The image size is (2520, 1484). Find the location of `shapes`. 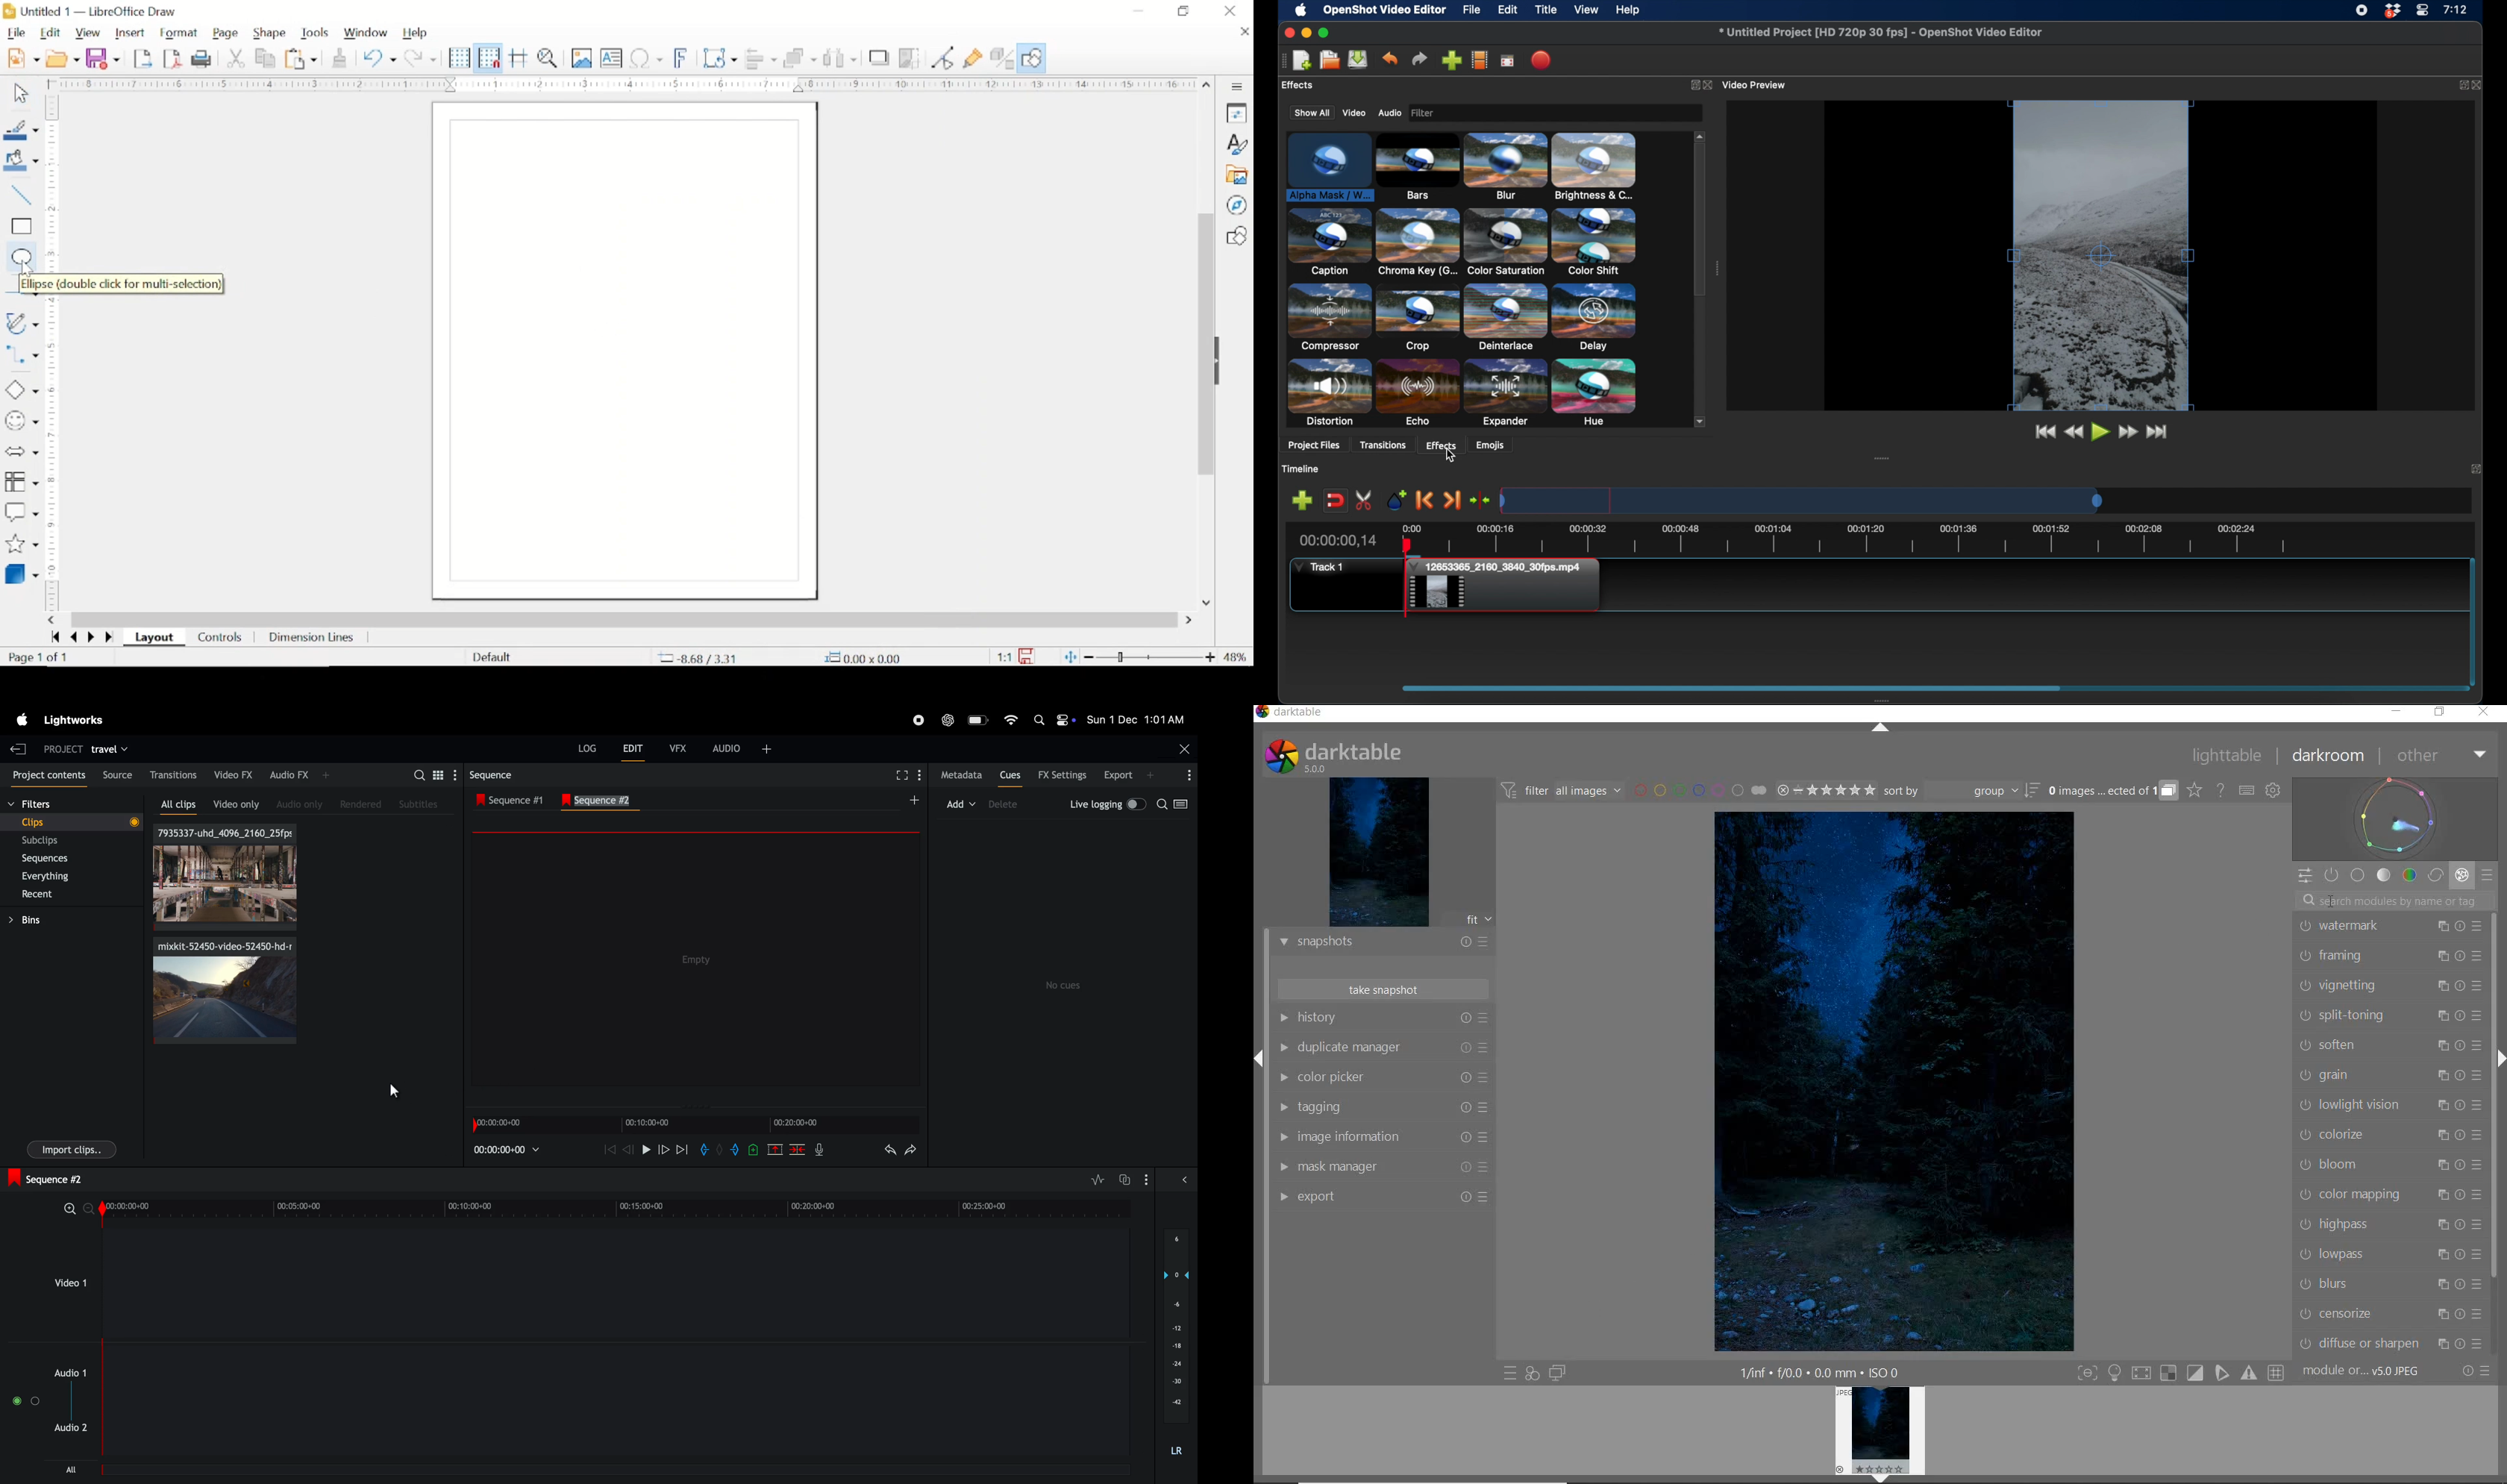

shapes is located at coordinates (1236, 236).